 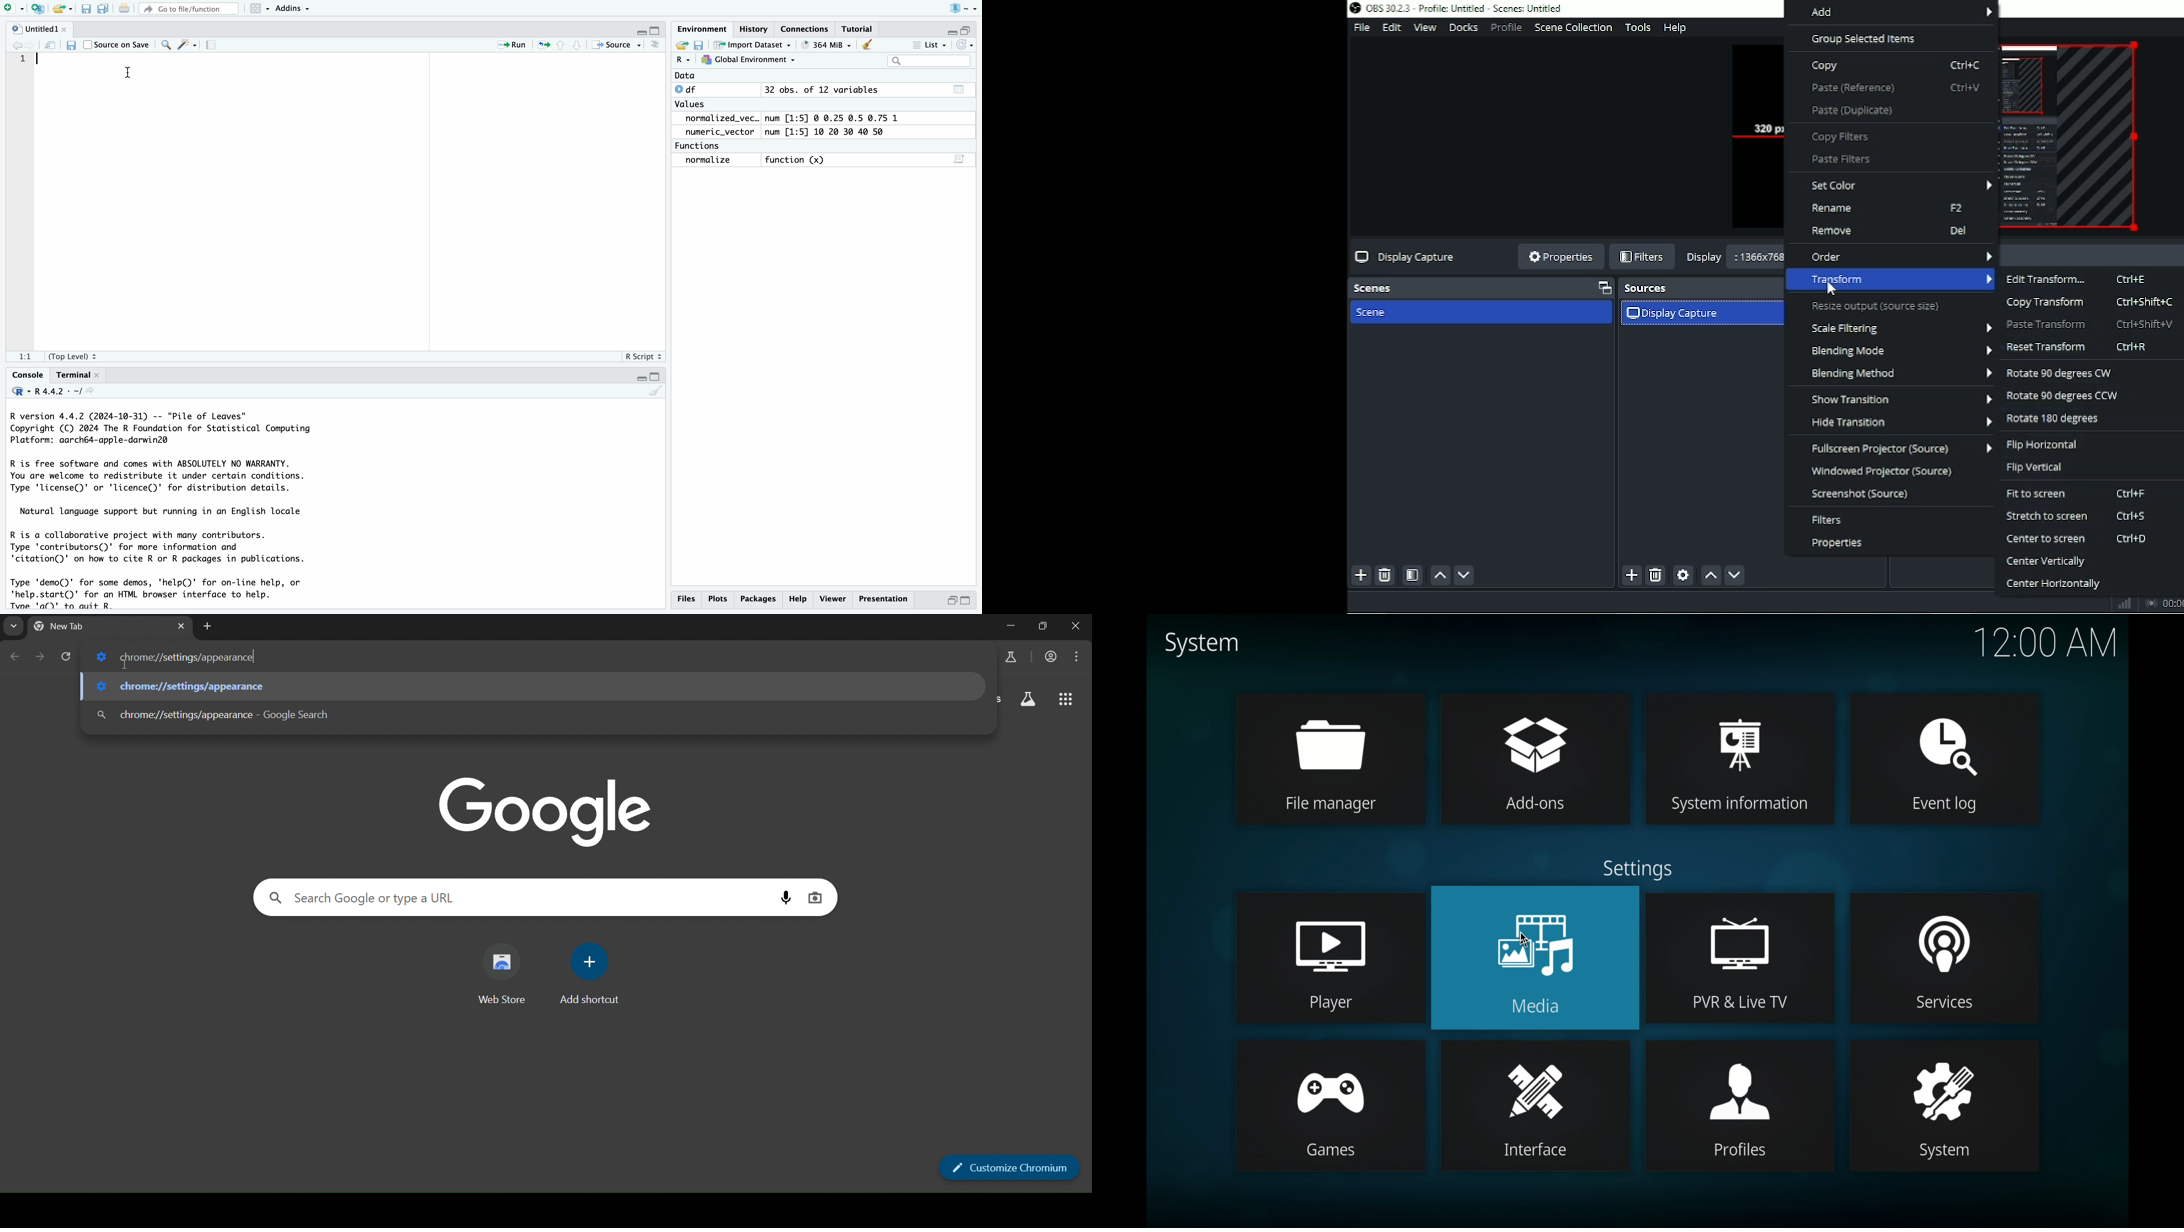 I want to click on Search Bar, so click(x=929, y=62).